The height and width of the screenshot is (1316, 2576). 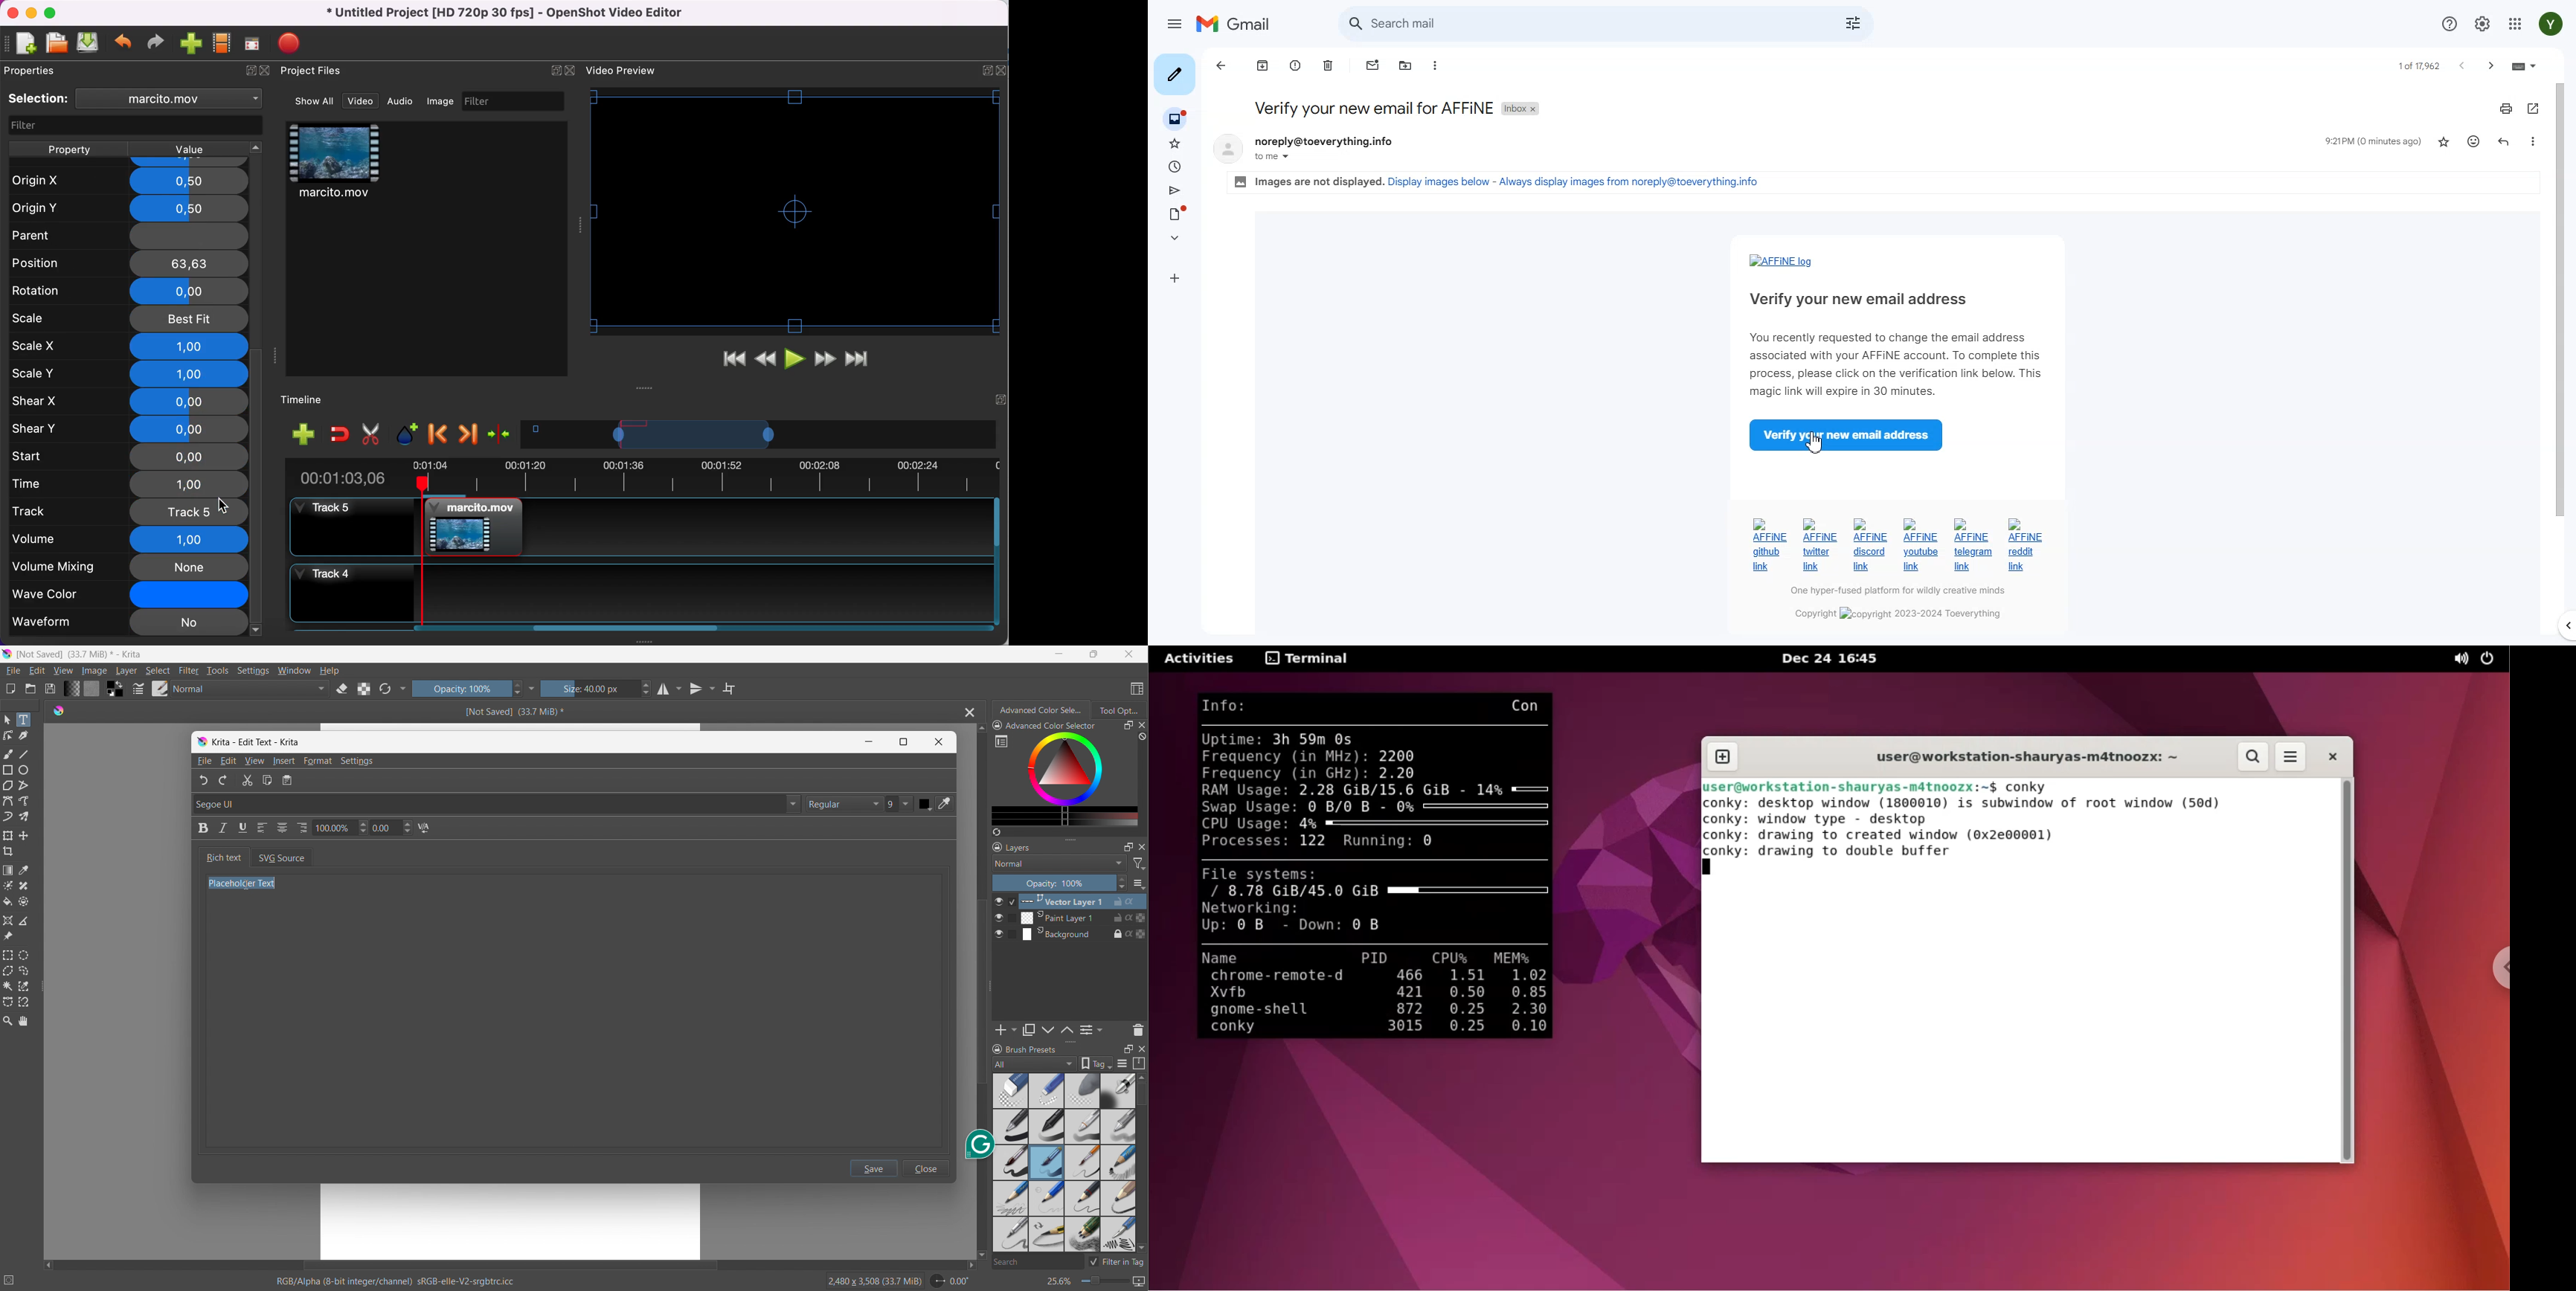 I want to click on more settings, so click(x=532, y=688).